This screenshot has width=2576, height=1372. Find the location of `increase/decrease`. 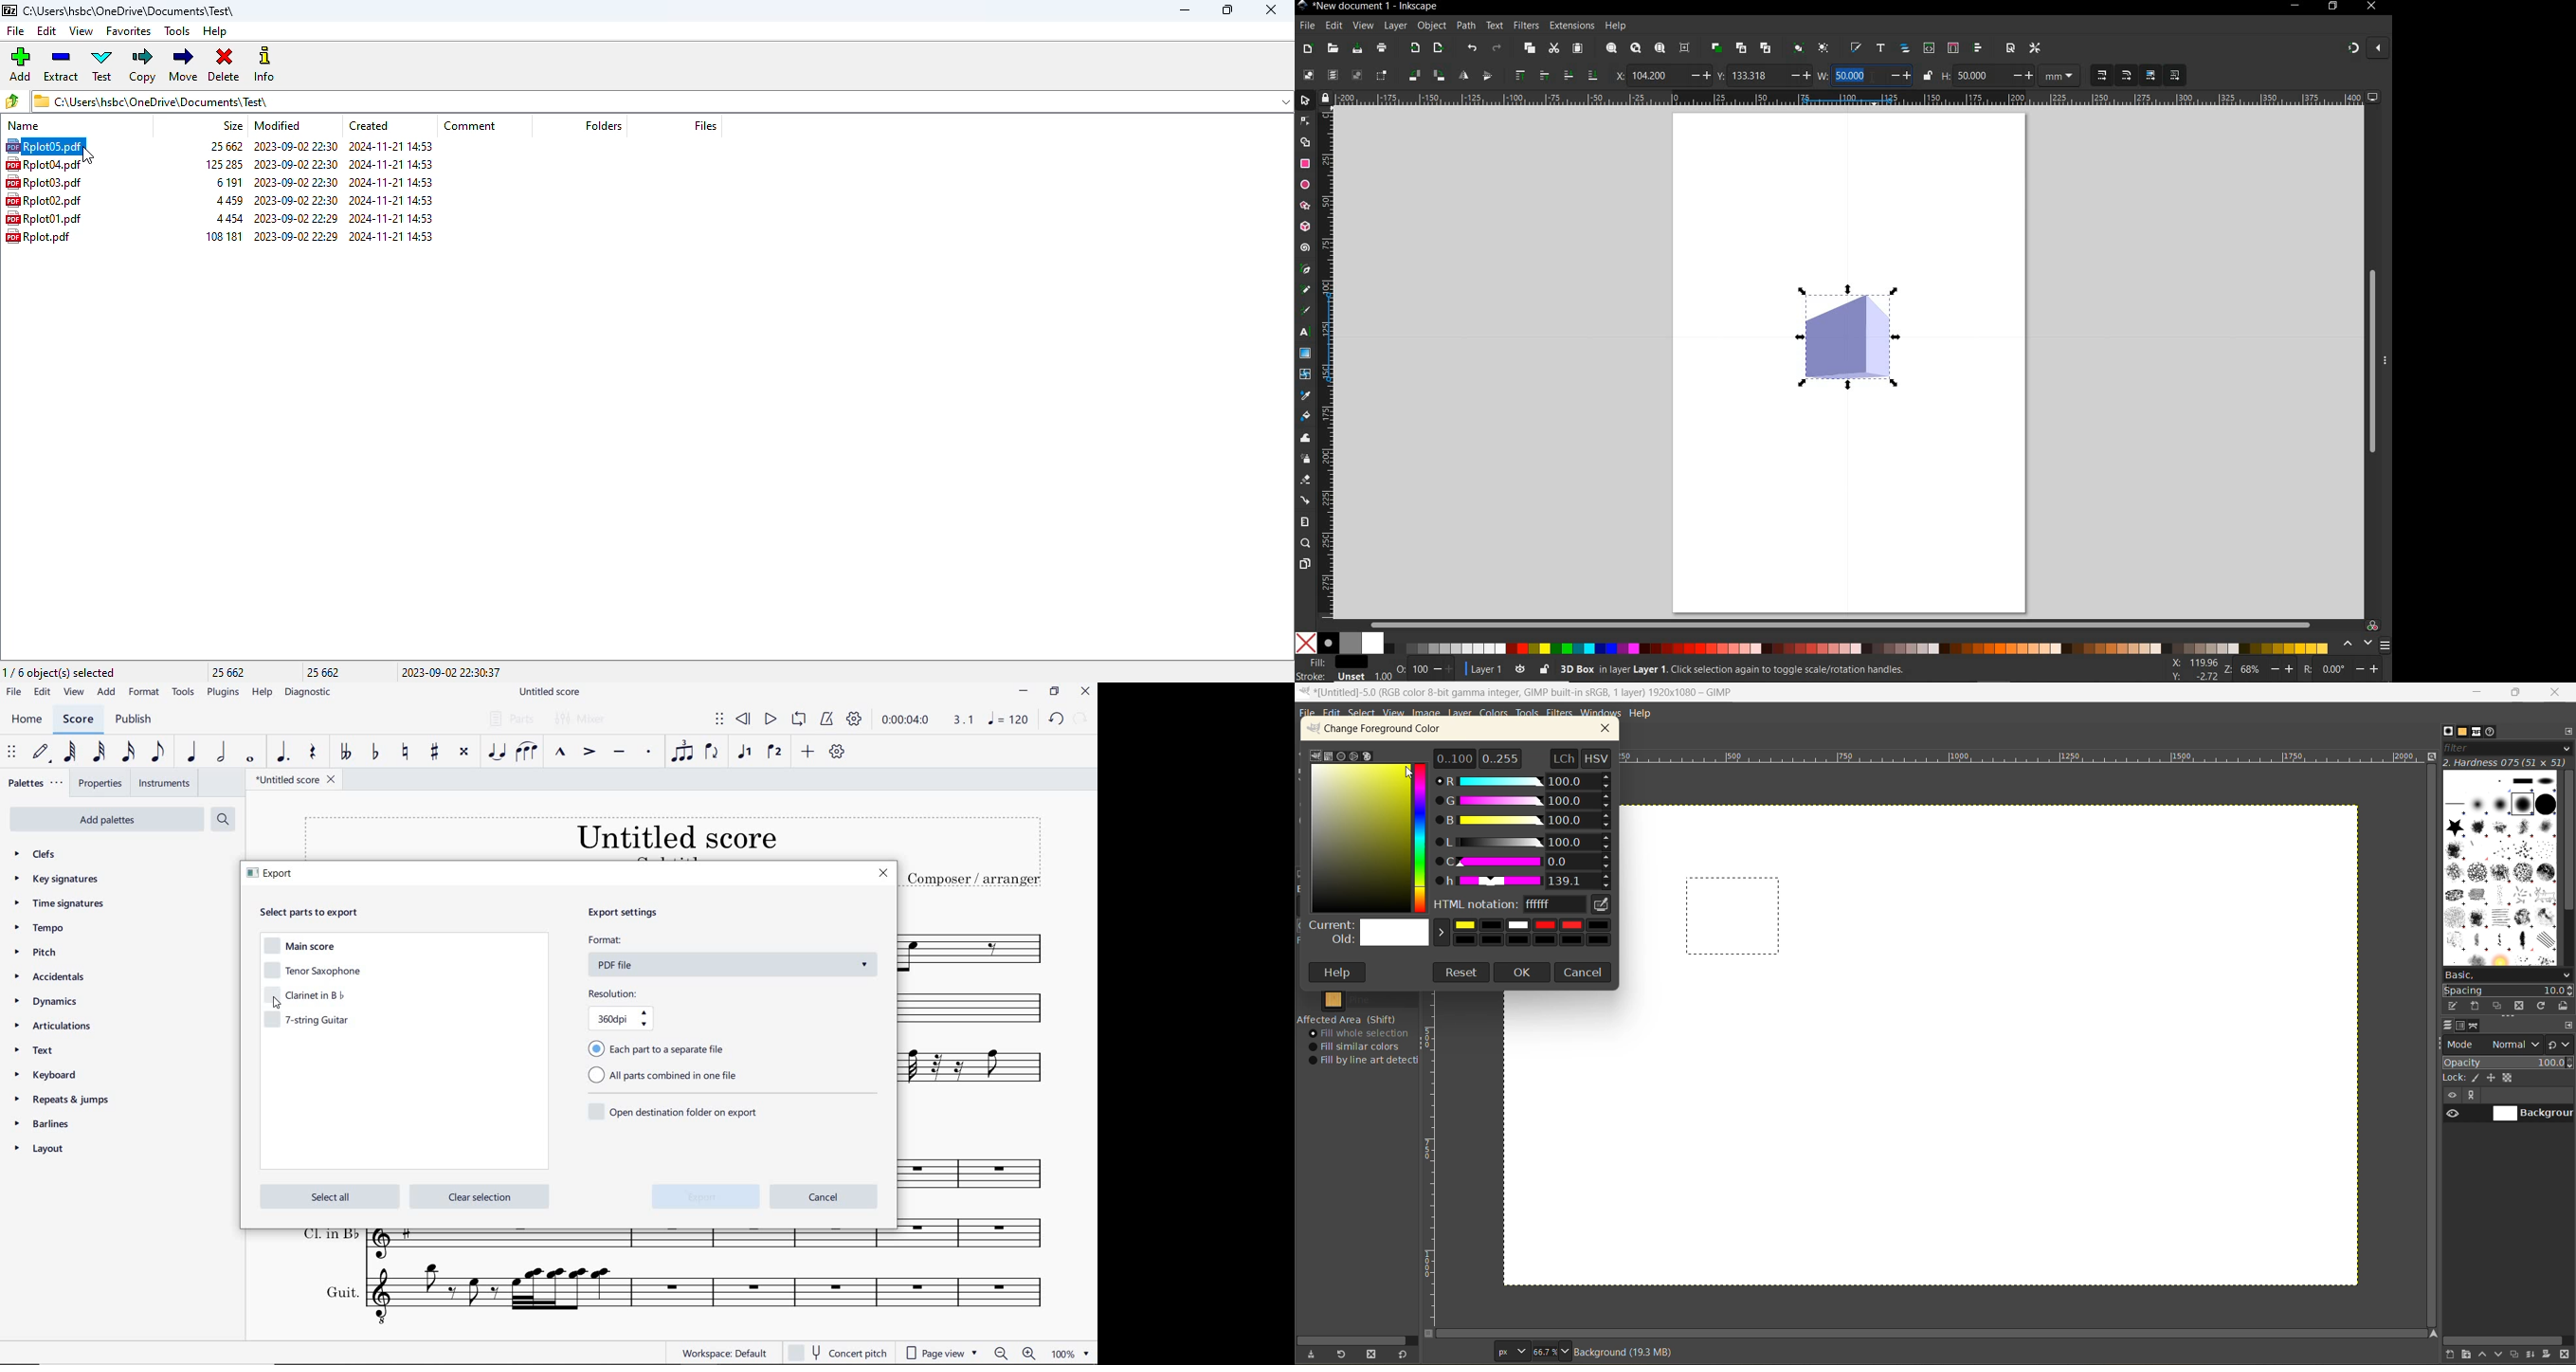

increase/decrease is located at coordinates (1444, 669).